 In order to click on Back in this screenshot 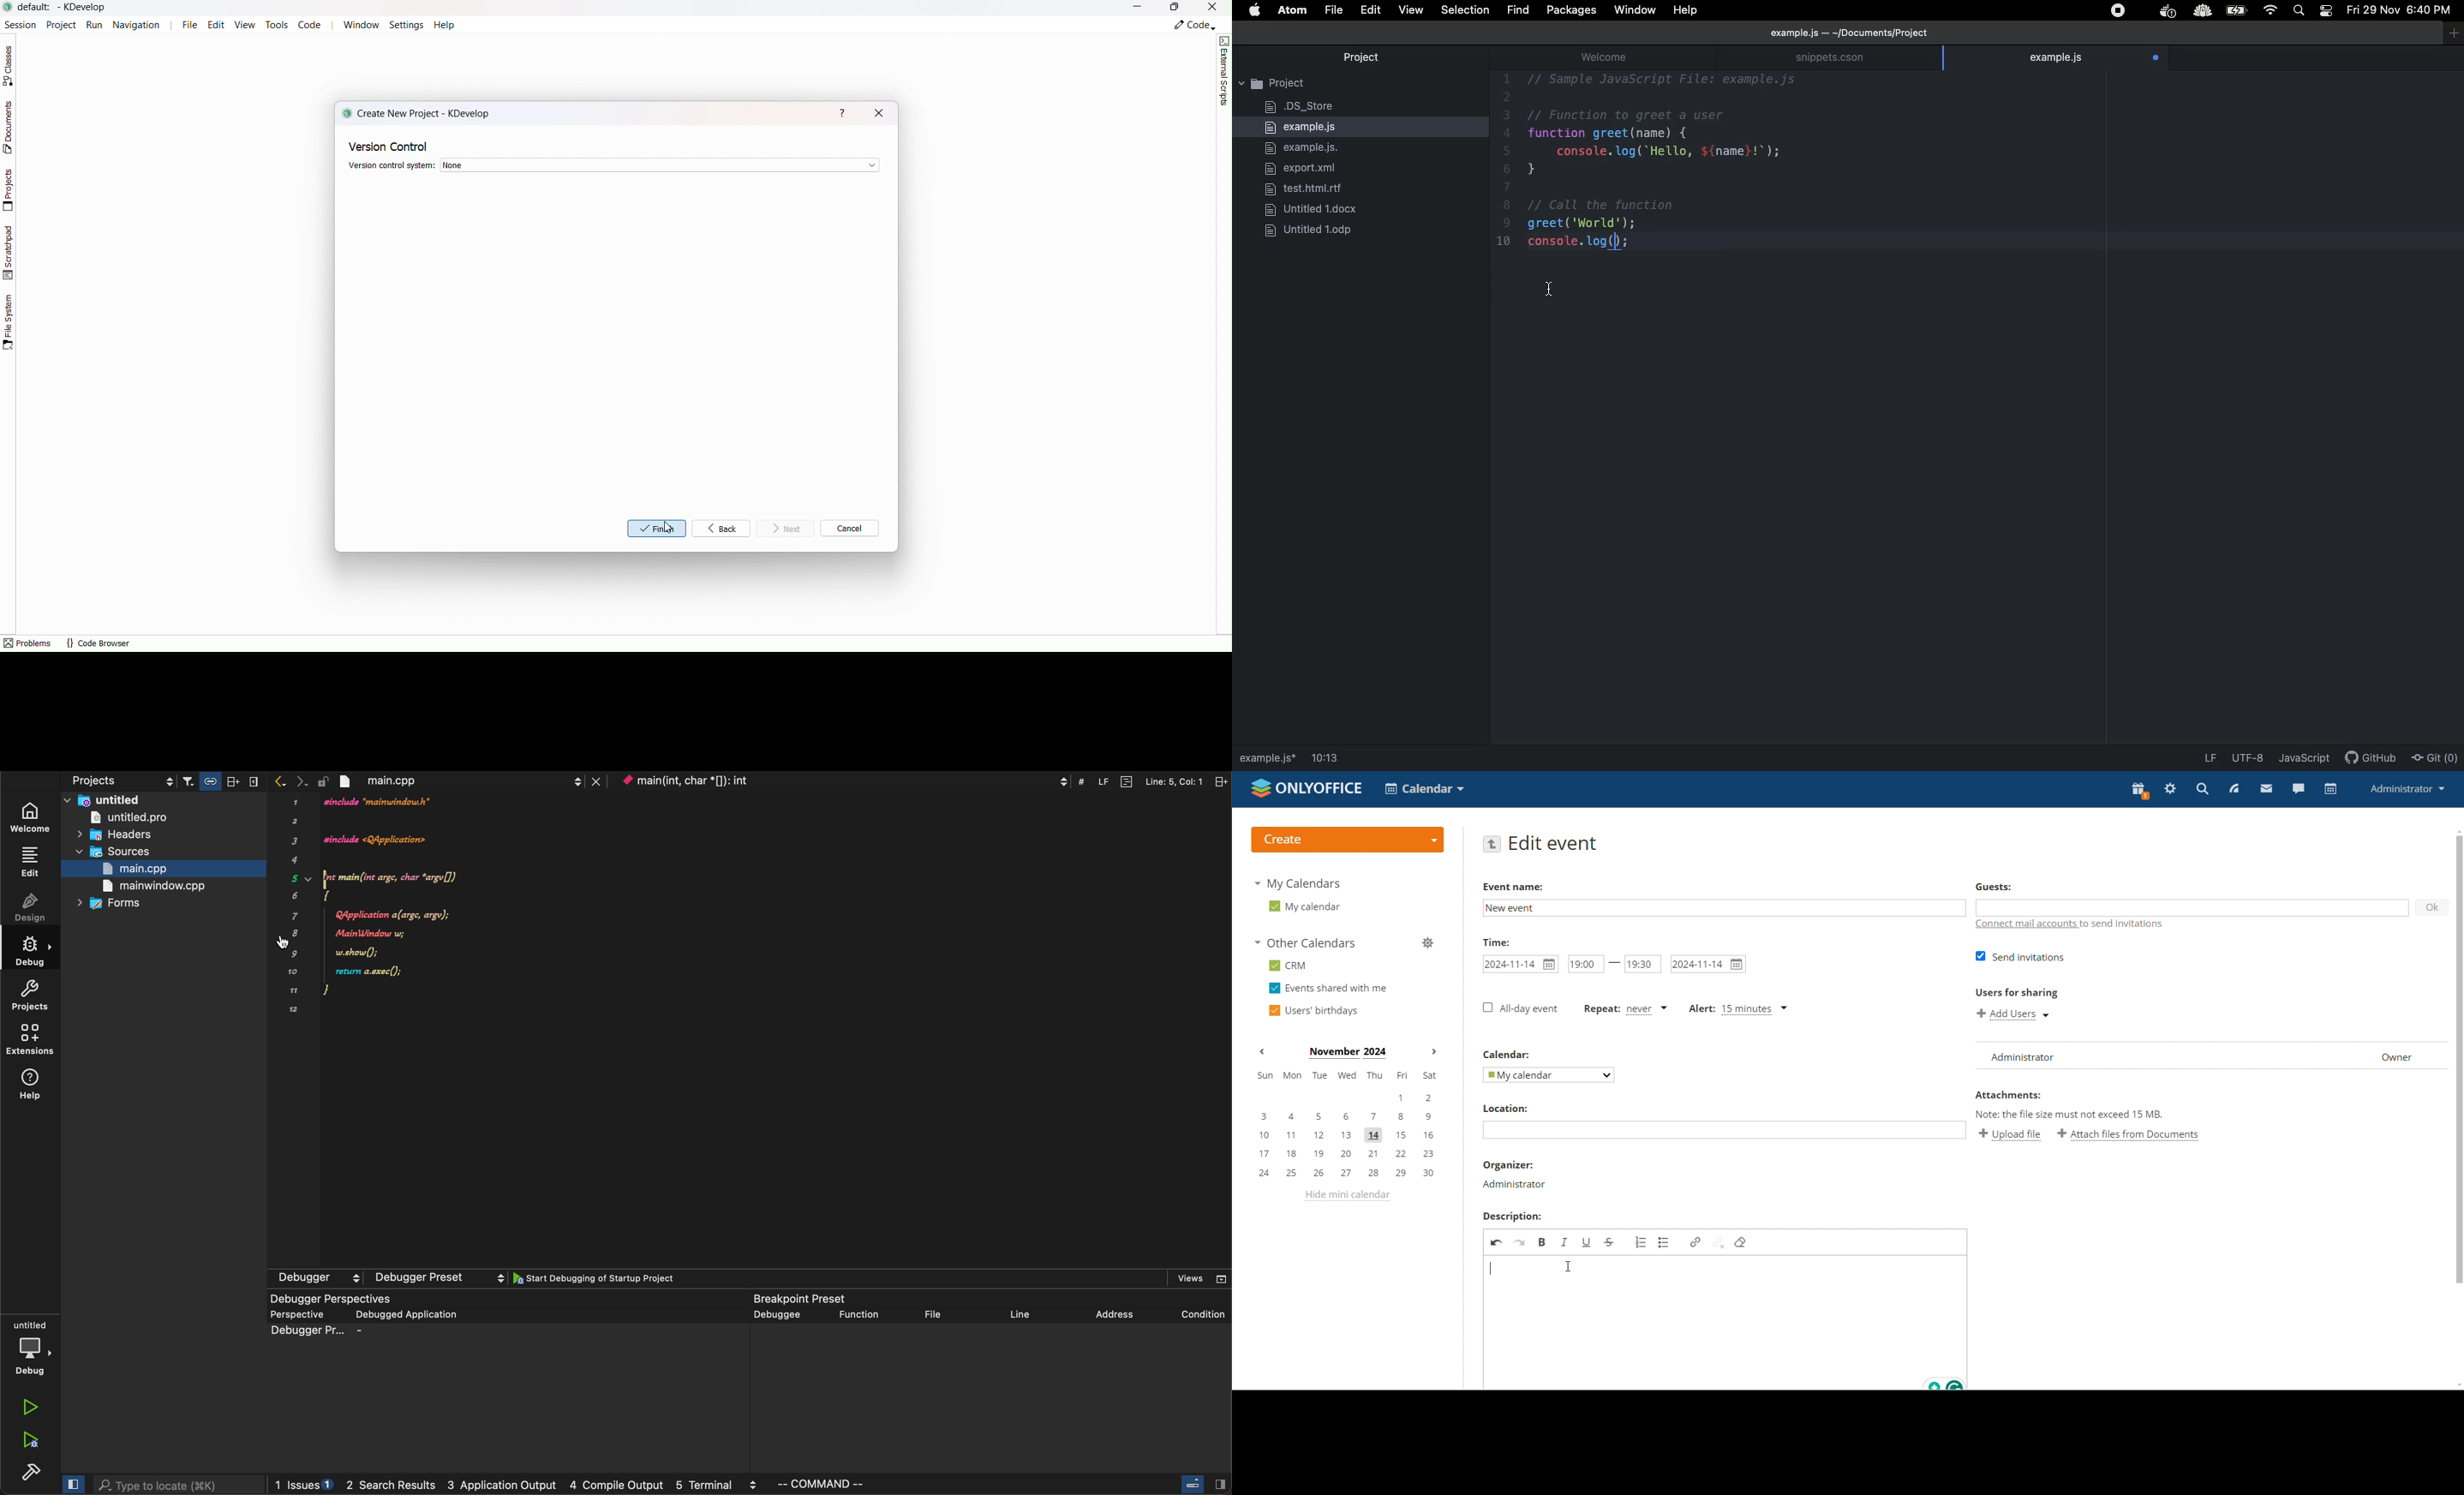, I will do `click(726, 528)`.